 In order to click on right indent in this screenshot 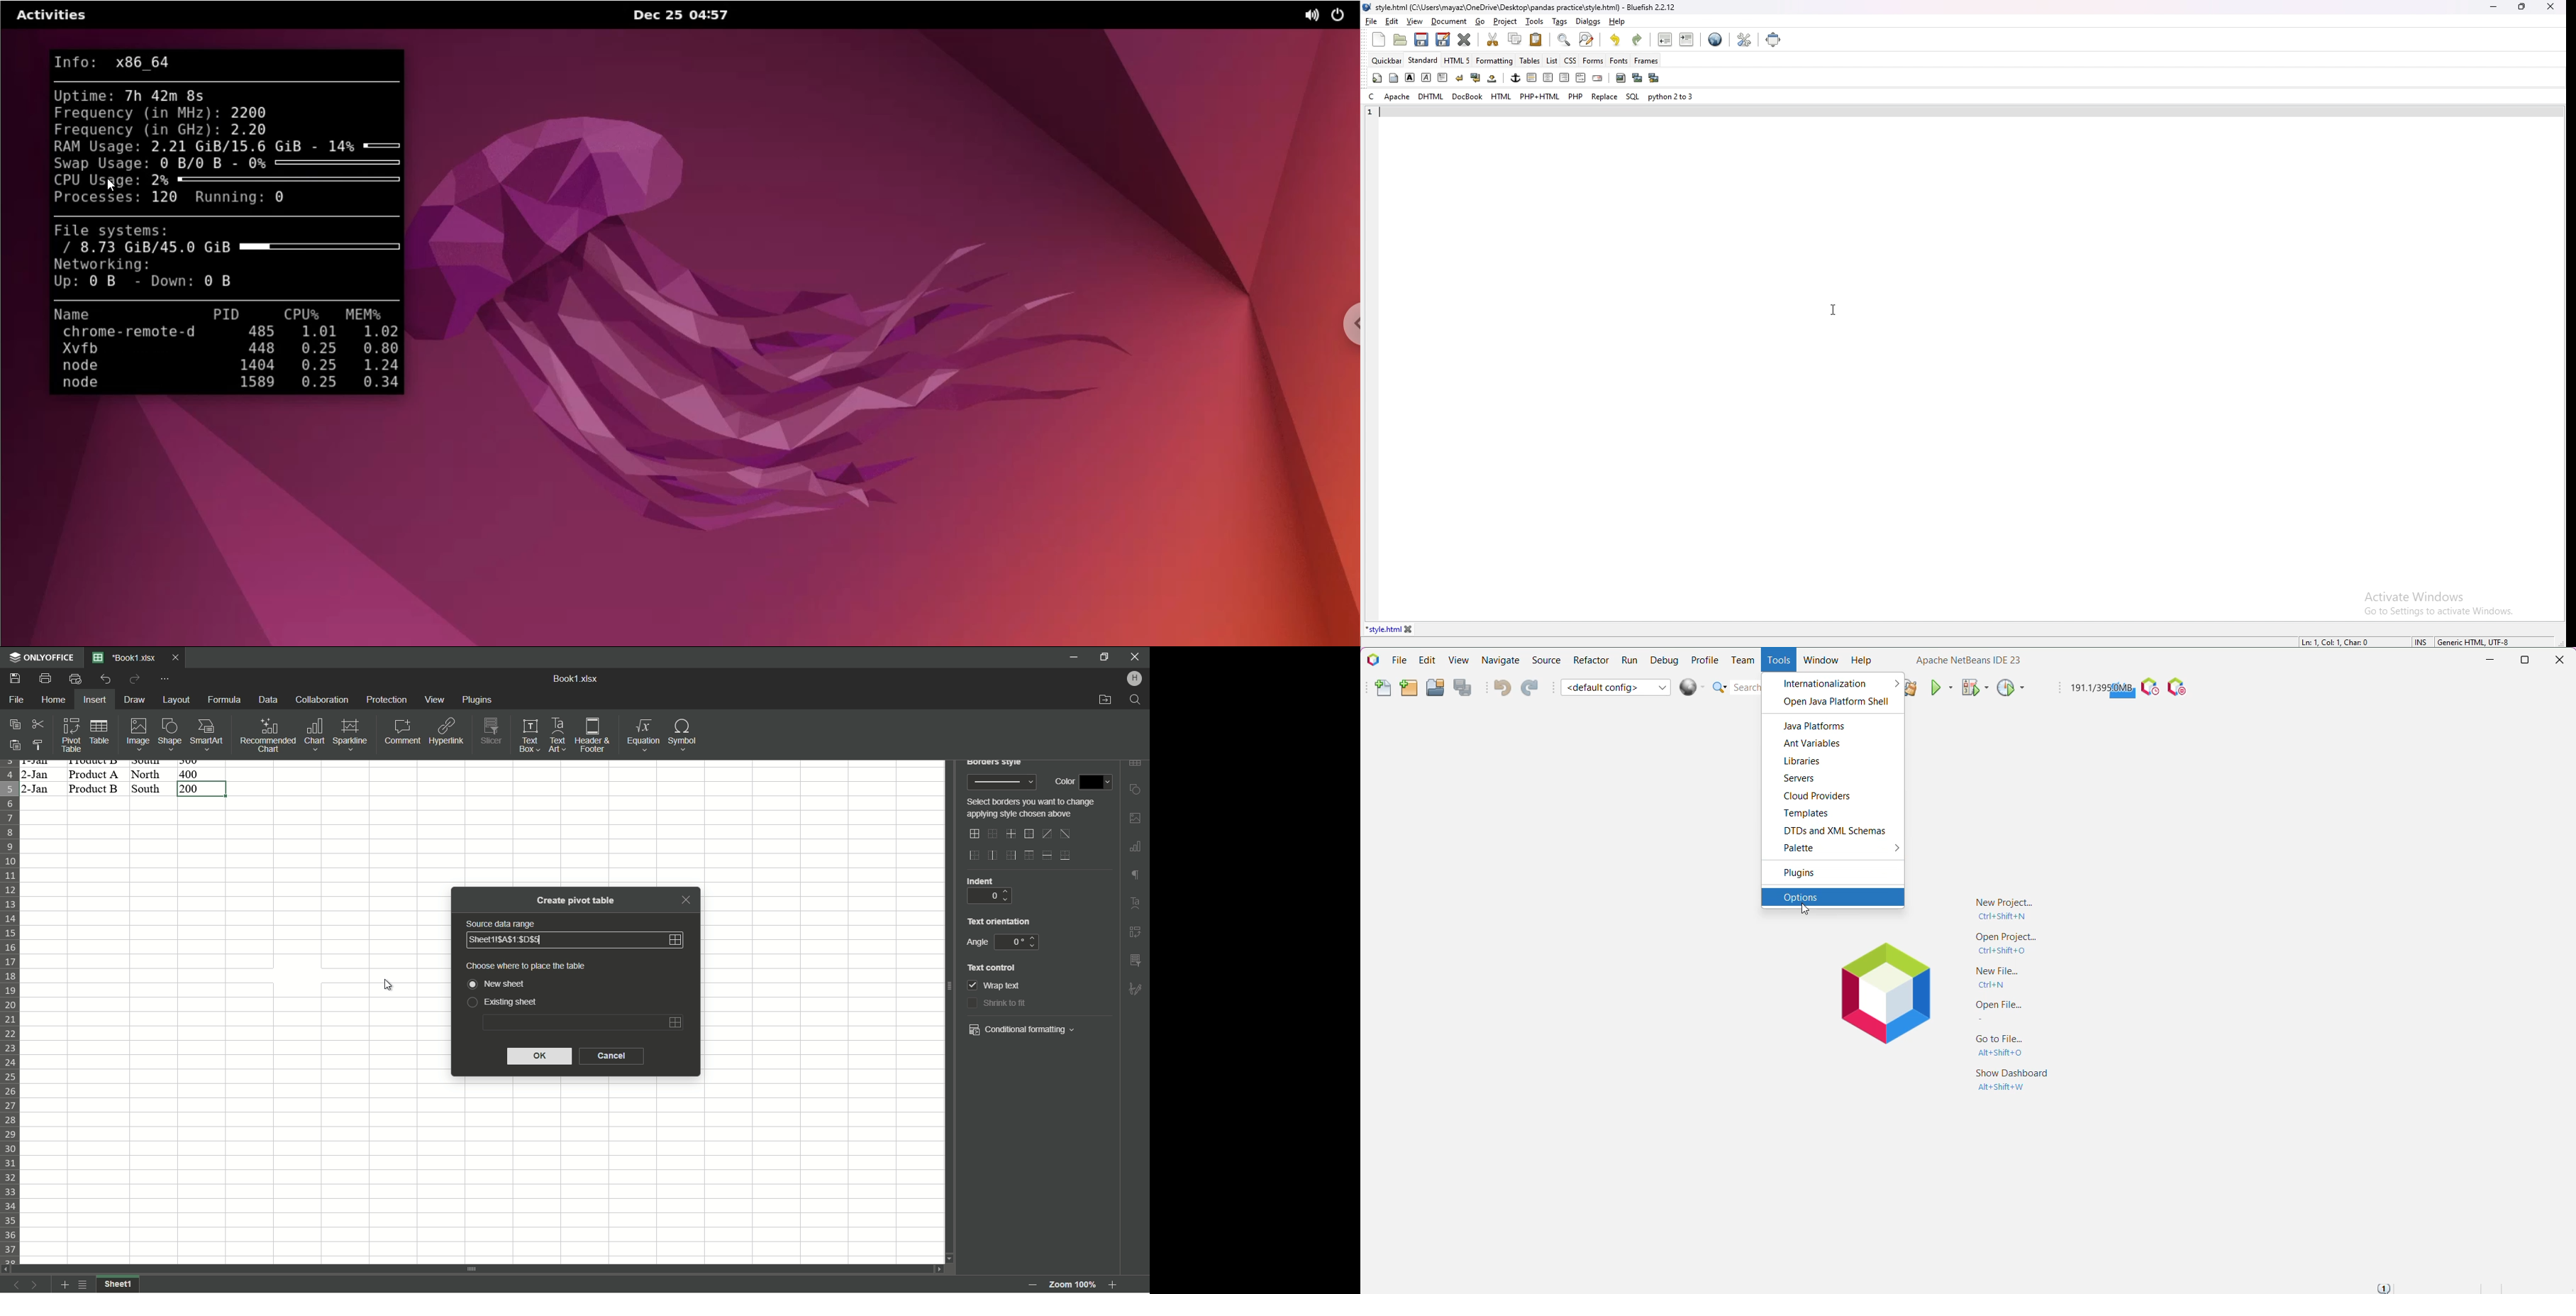, I will do `click(1563, 77)`.